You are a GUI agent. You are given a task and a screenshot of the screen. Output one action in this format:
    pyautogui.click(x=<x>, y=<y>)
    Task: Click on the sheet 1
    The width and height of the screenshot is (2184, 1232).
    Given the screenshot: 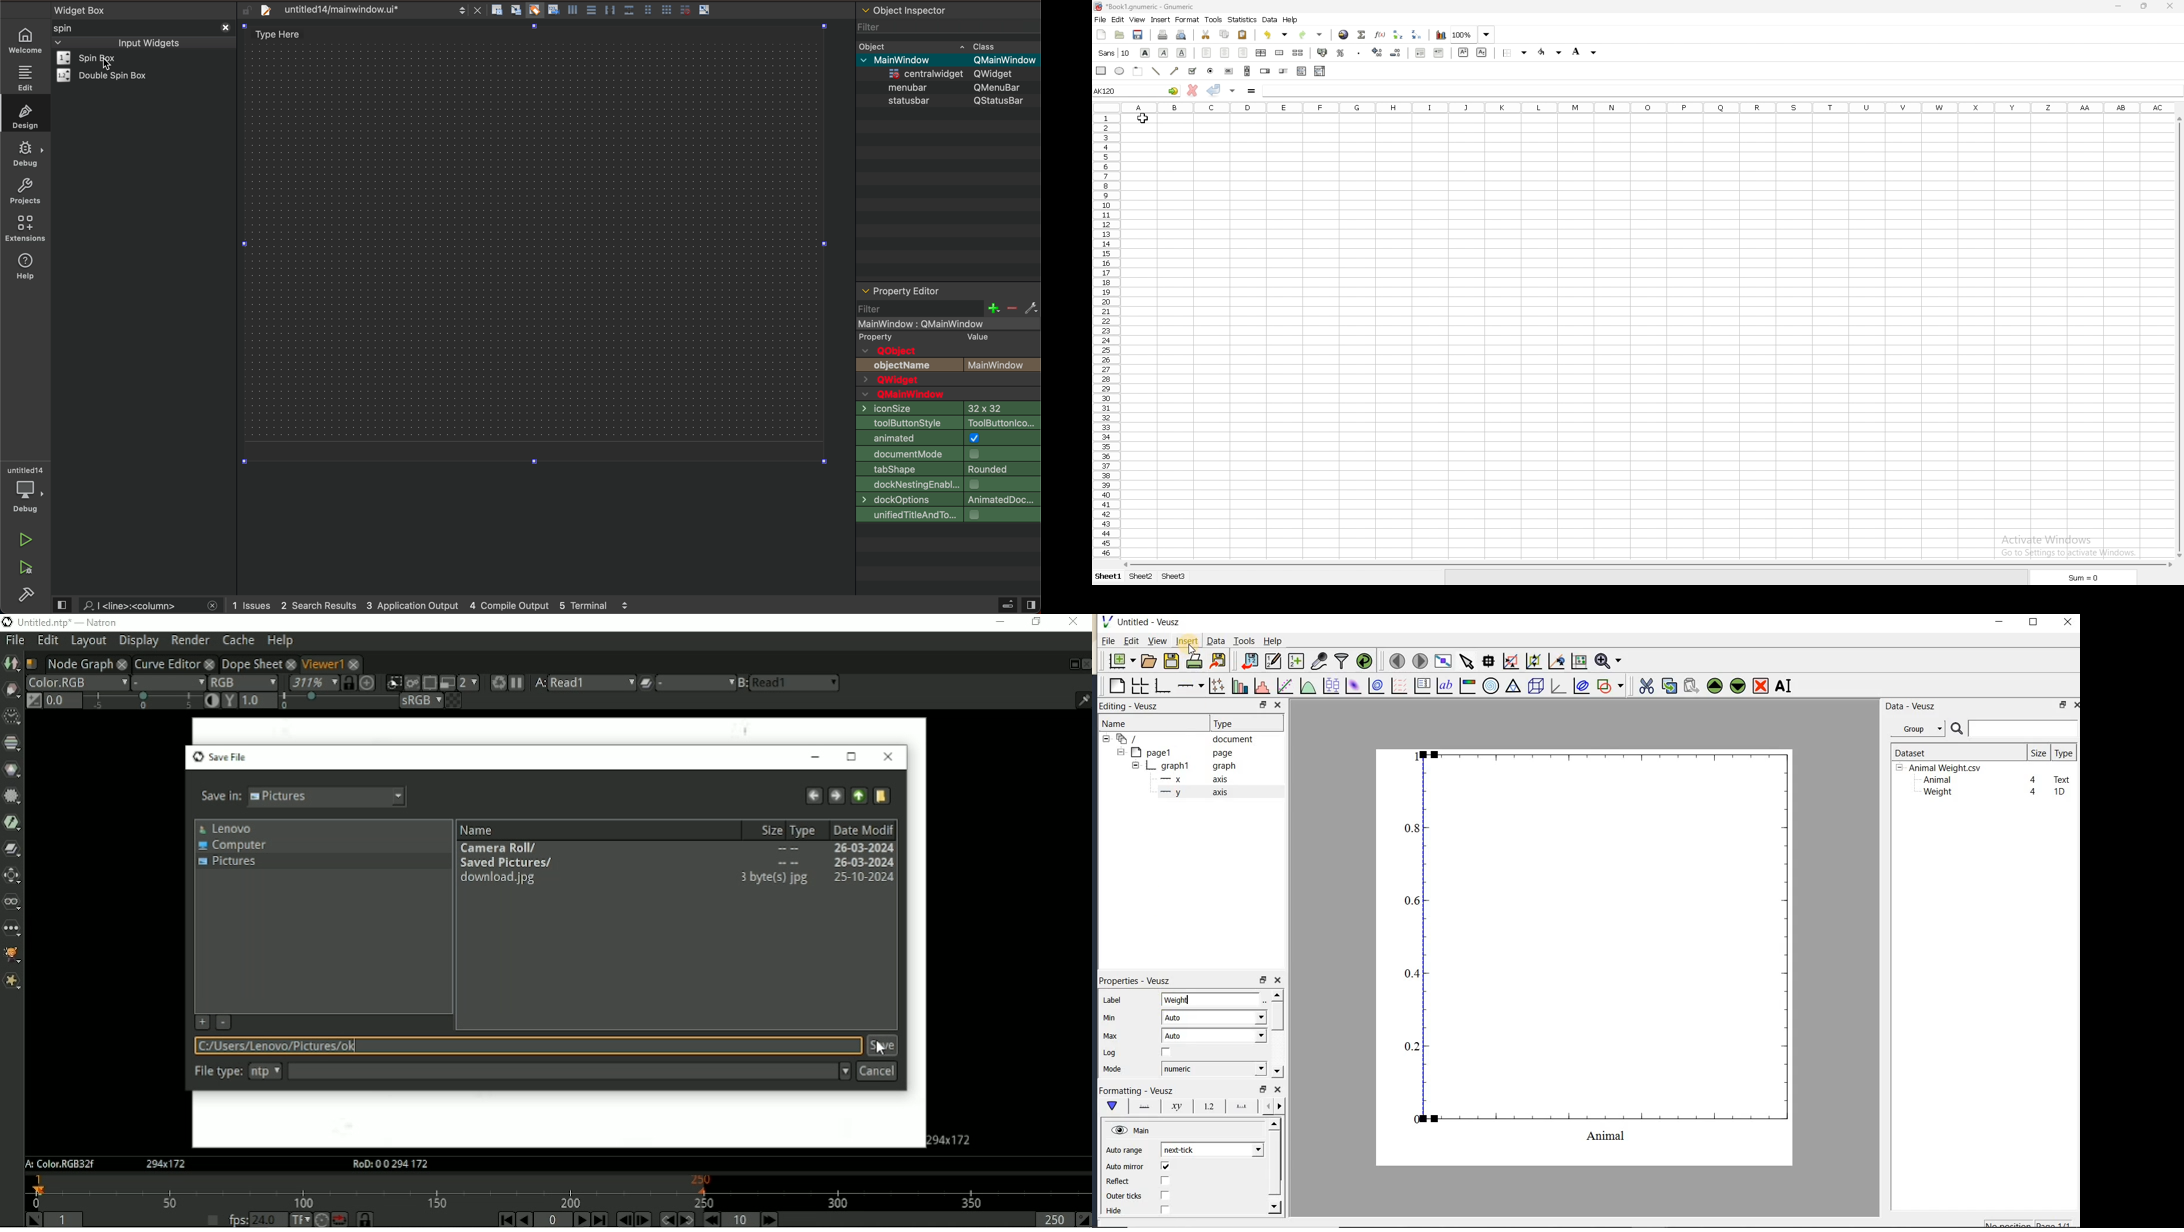 What is the action you would take?
    pyautogui.click(x=1109, y=578)
    